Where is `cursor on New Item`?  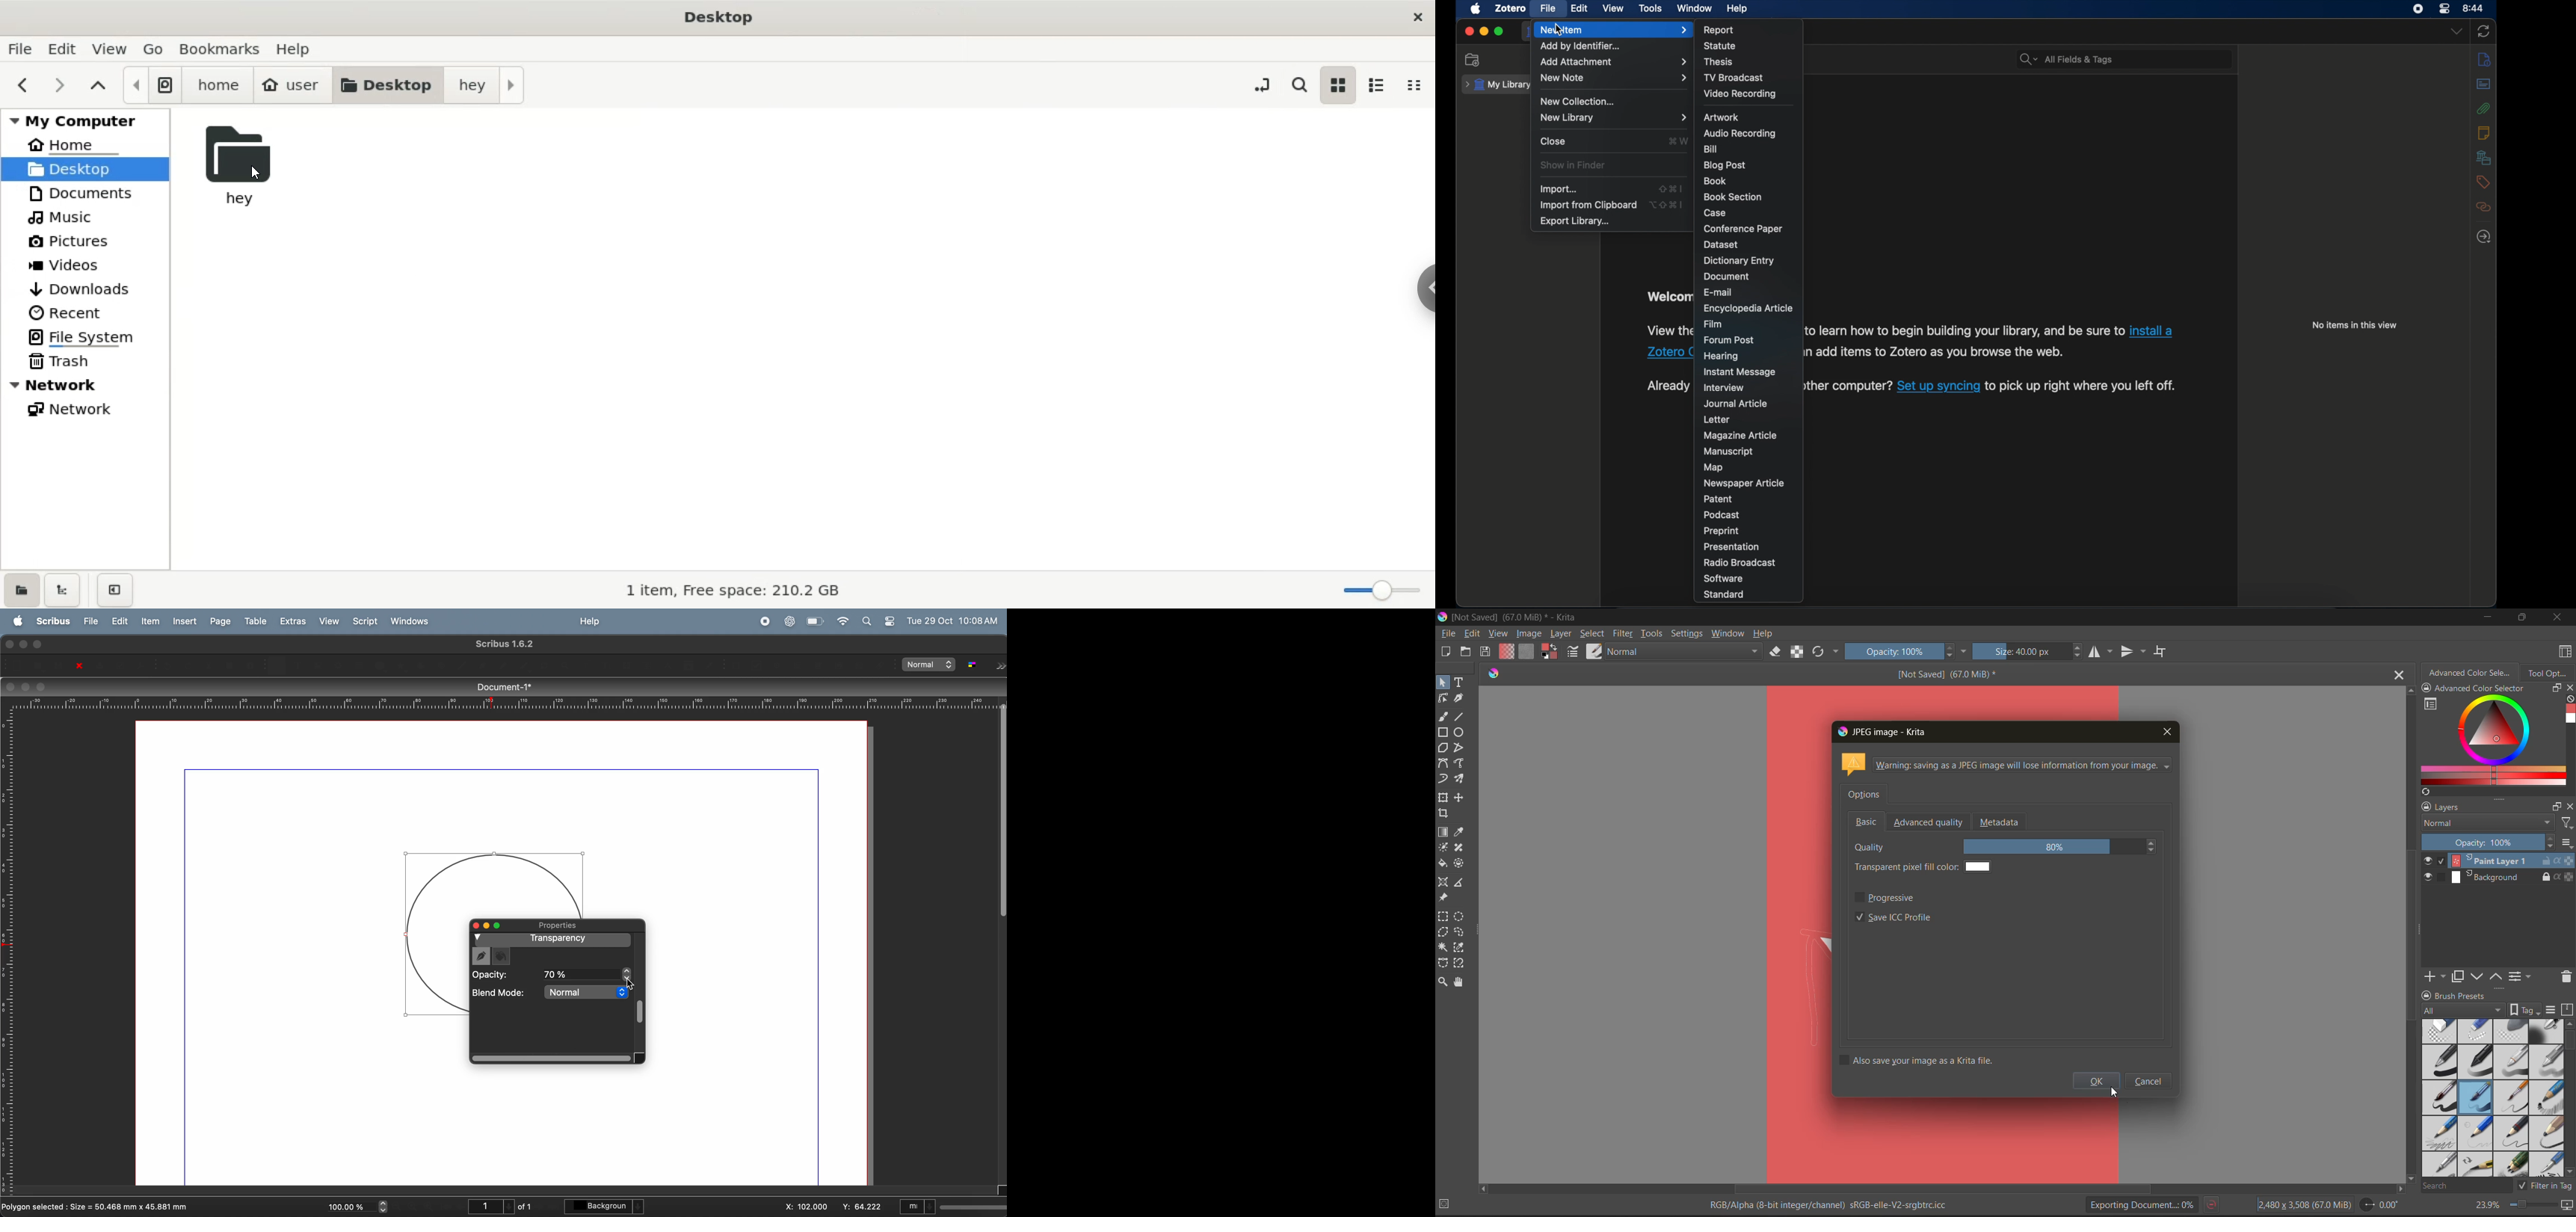
cursor on New Item is located at coordinates (1560, 31).